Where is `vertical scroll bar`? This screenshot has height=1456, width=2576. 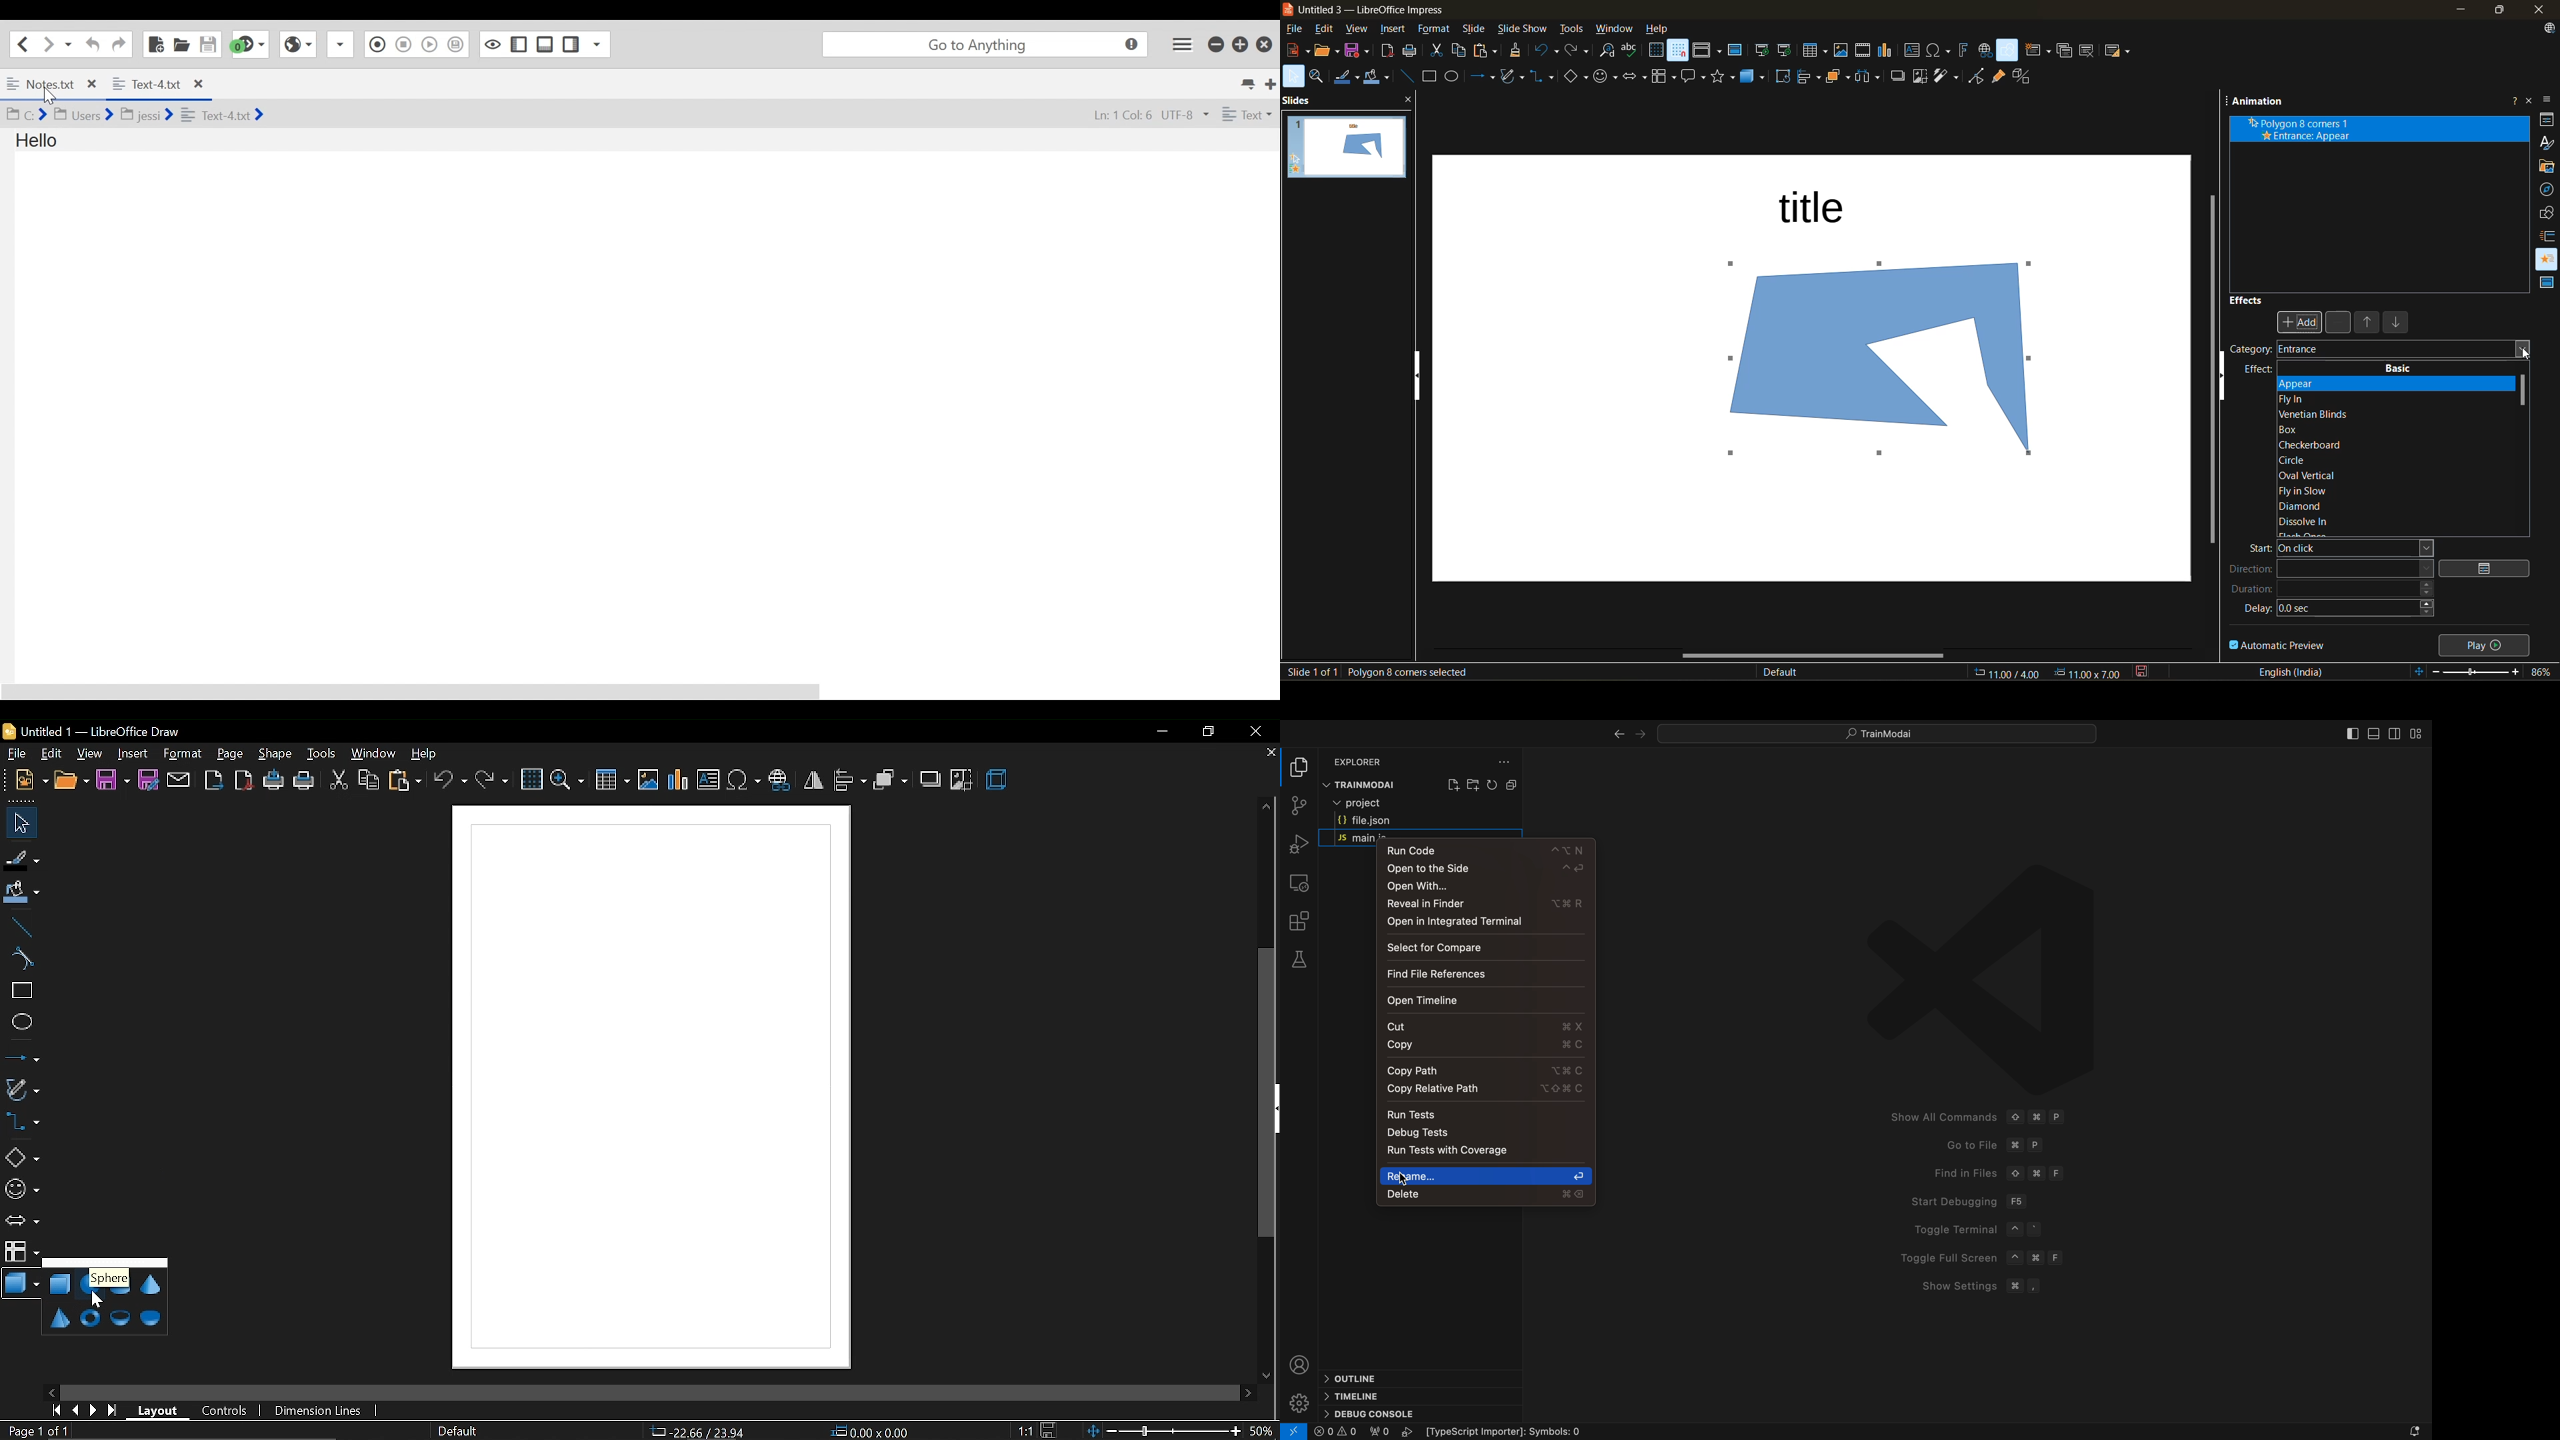 vertical scroll bar is located at coordinates (2525, 389).